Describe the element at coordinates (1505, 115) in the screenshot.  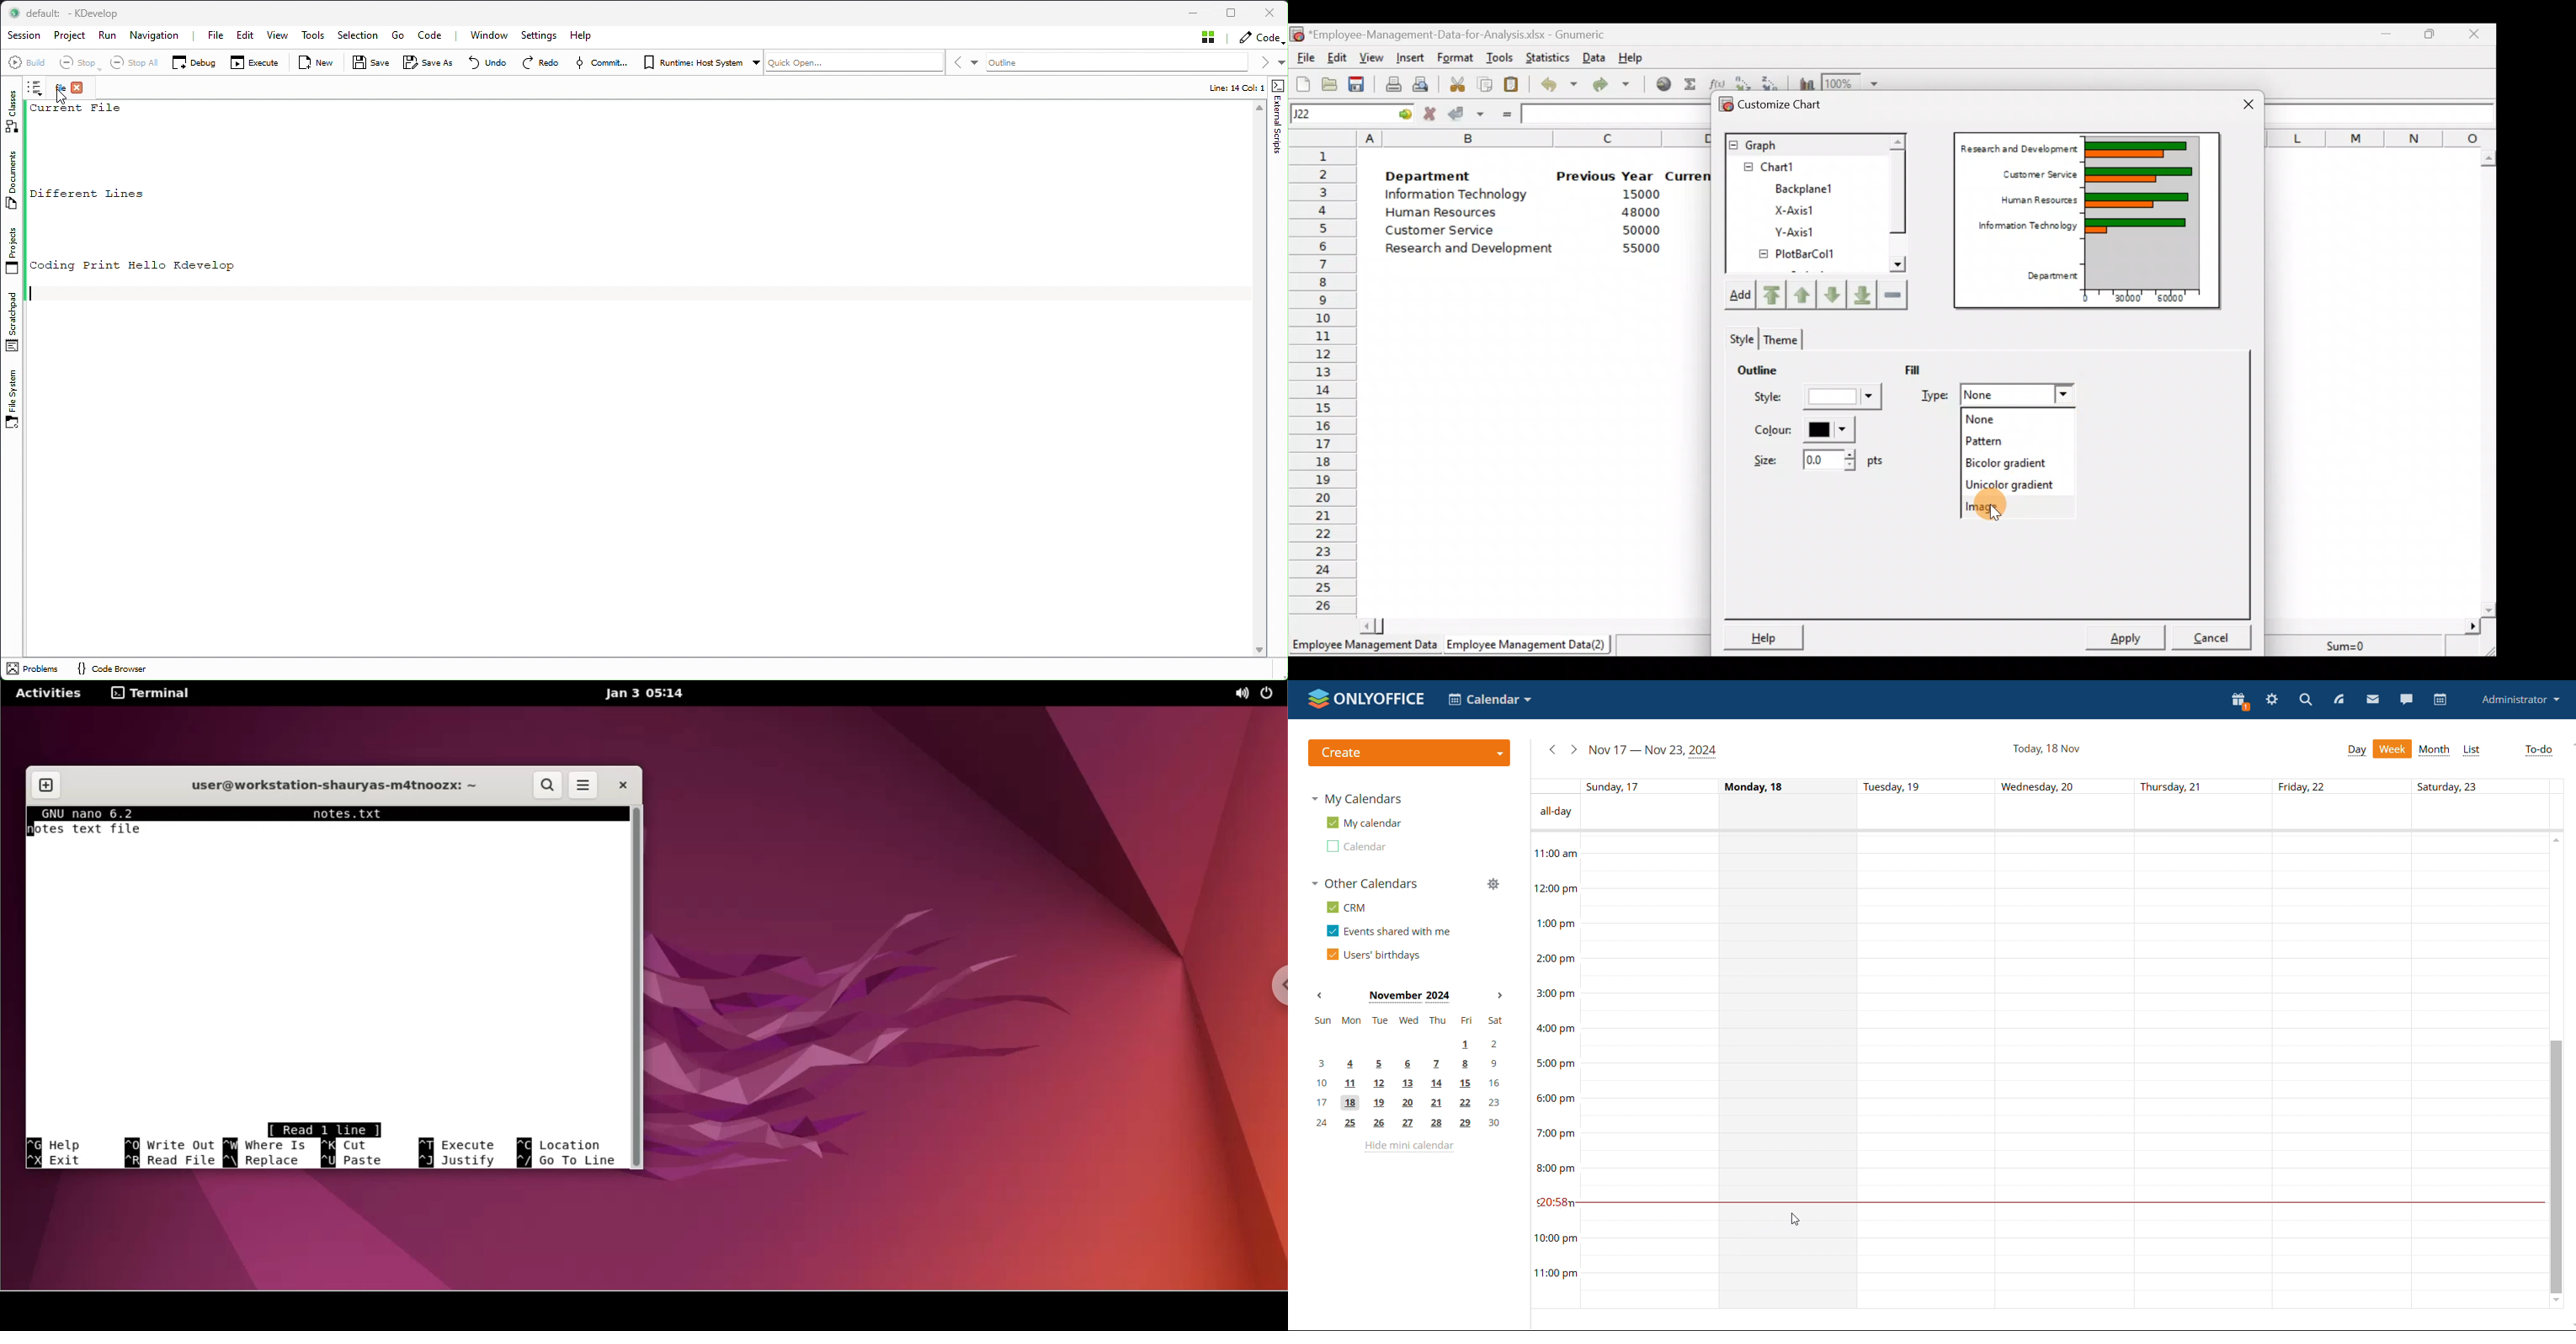
I see `Enter formula` at that location.